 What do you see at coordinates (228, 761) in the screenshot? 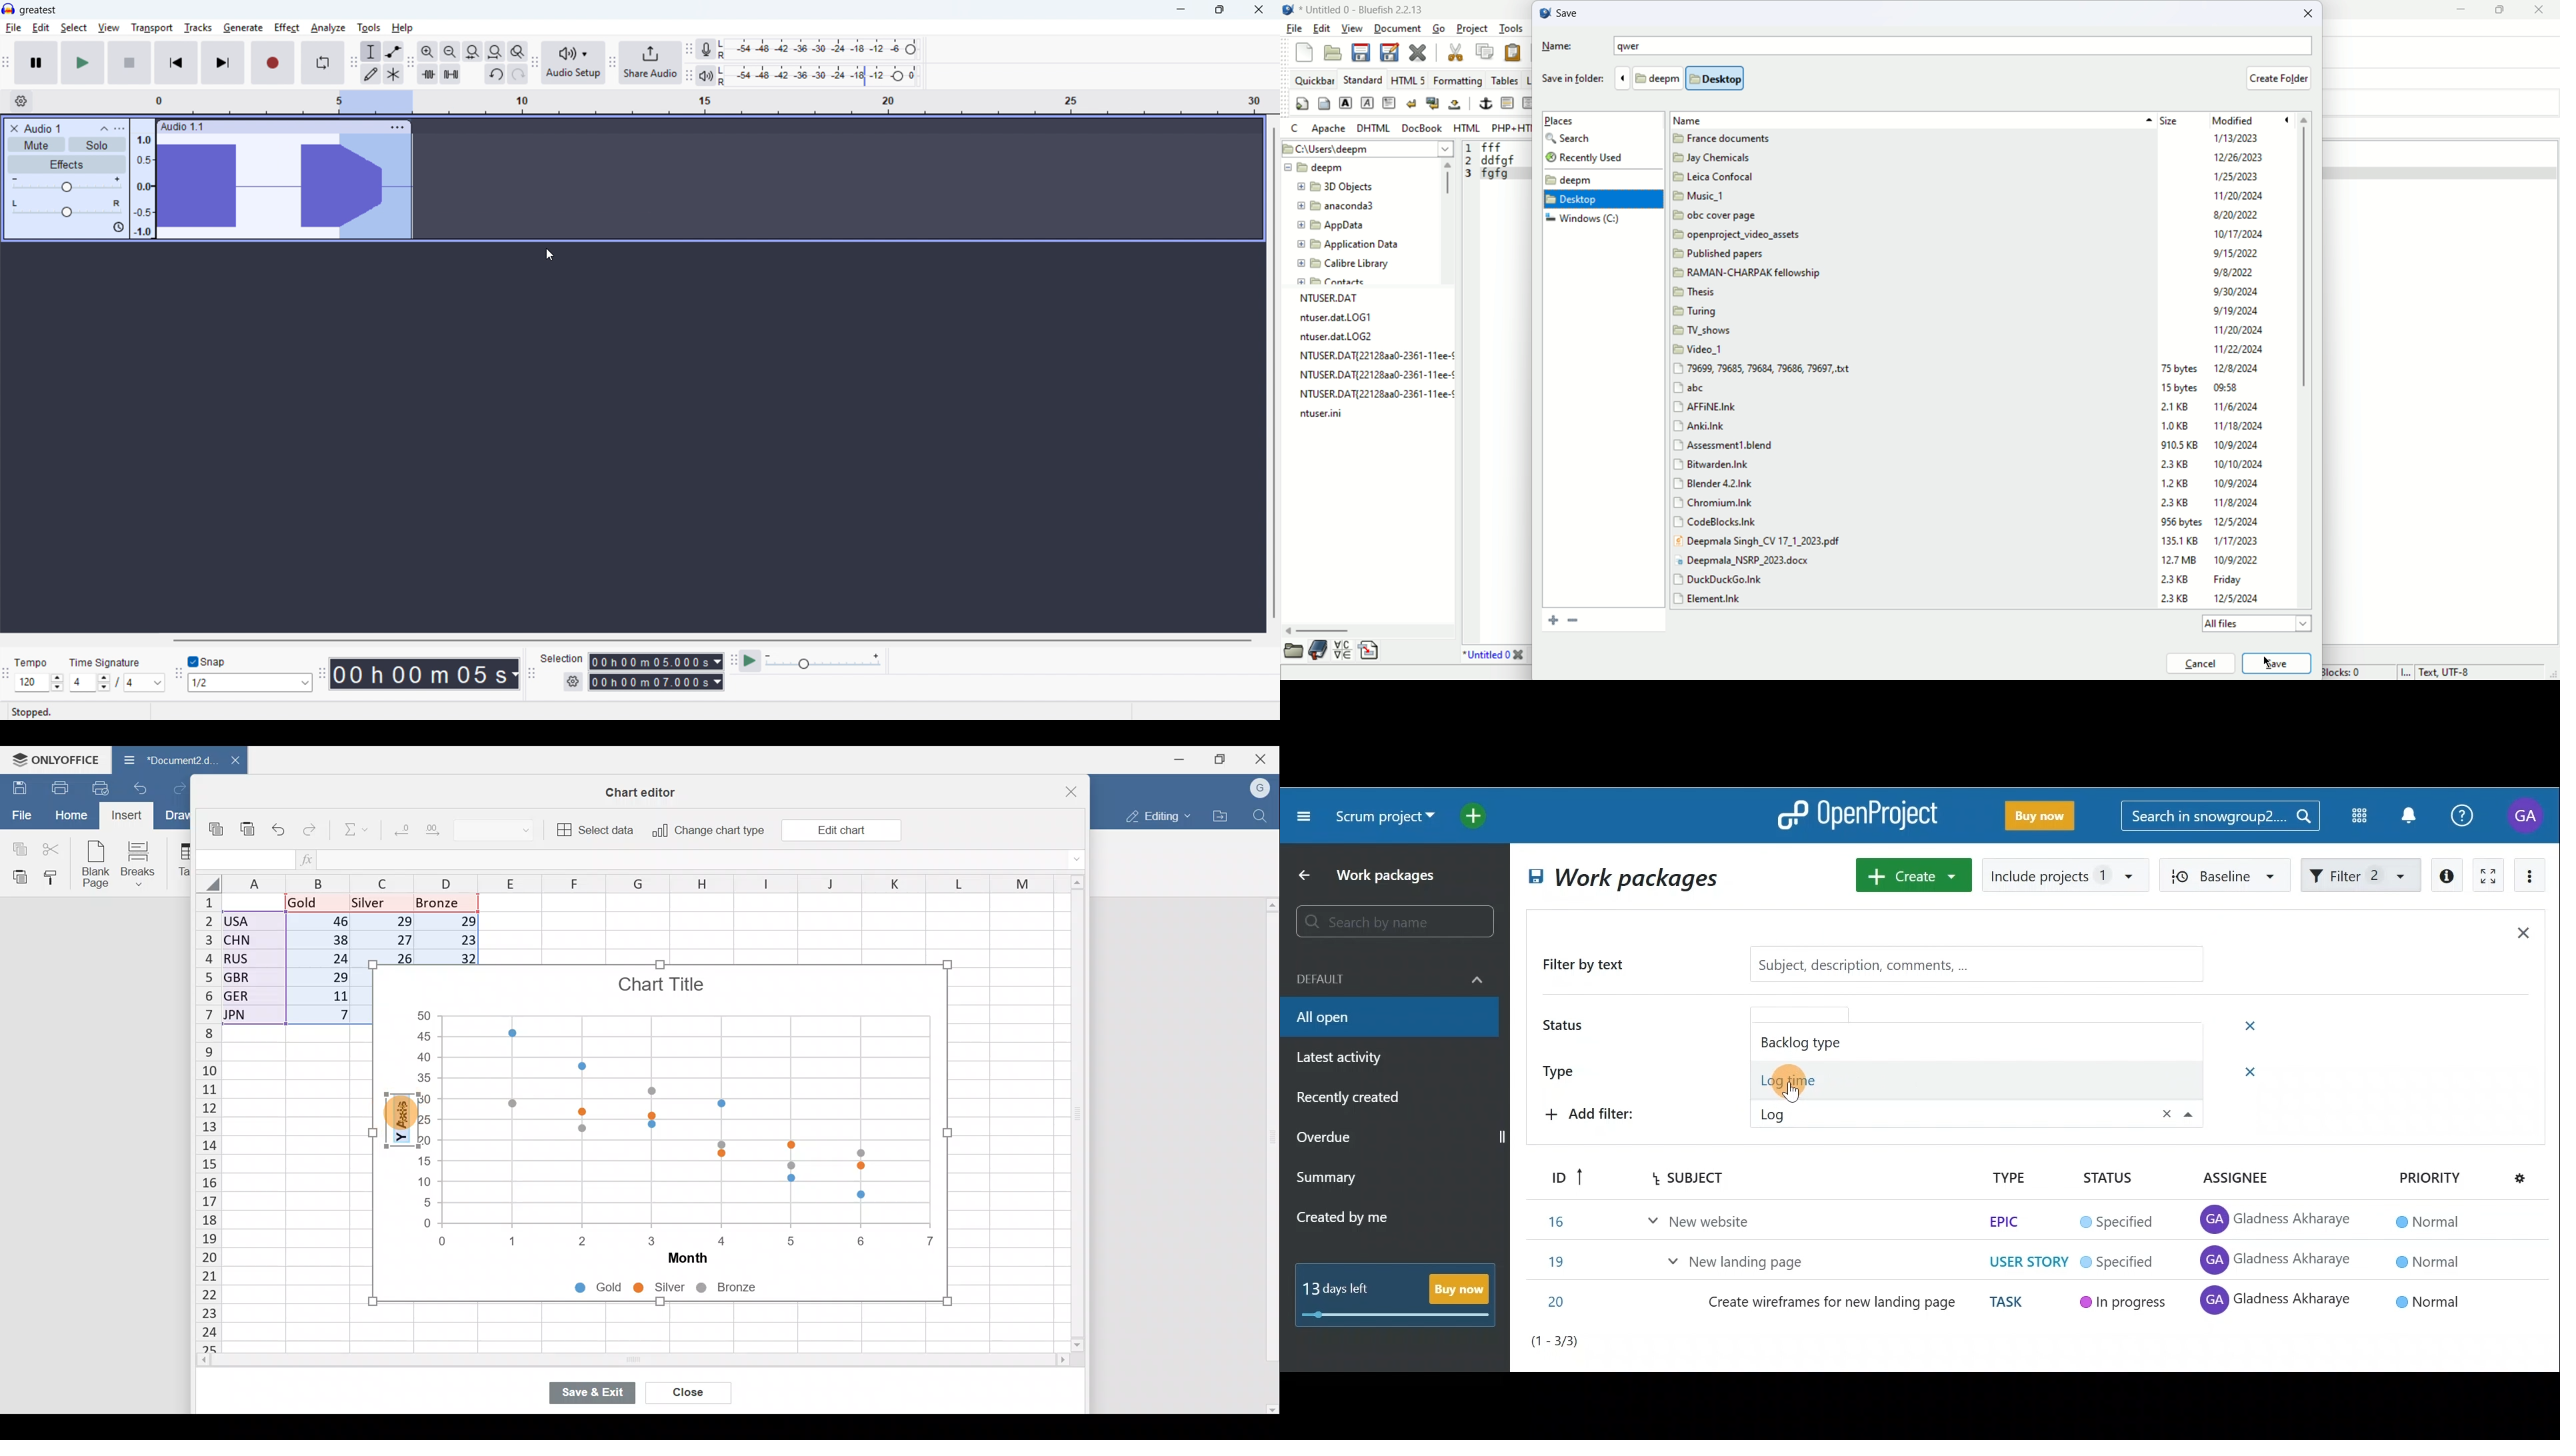
I see `Close document` at bounding box center [228, 761].